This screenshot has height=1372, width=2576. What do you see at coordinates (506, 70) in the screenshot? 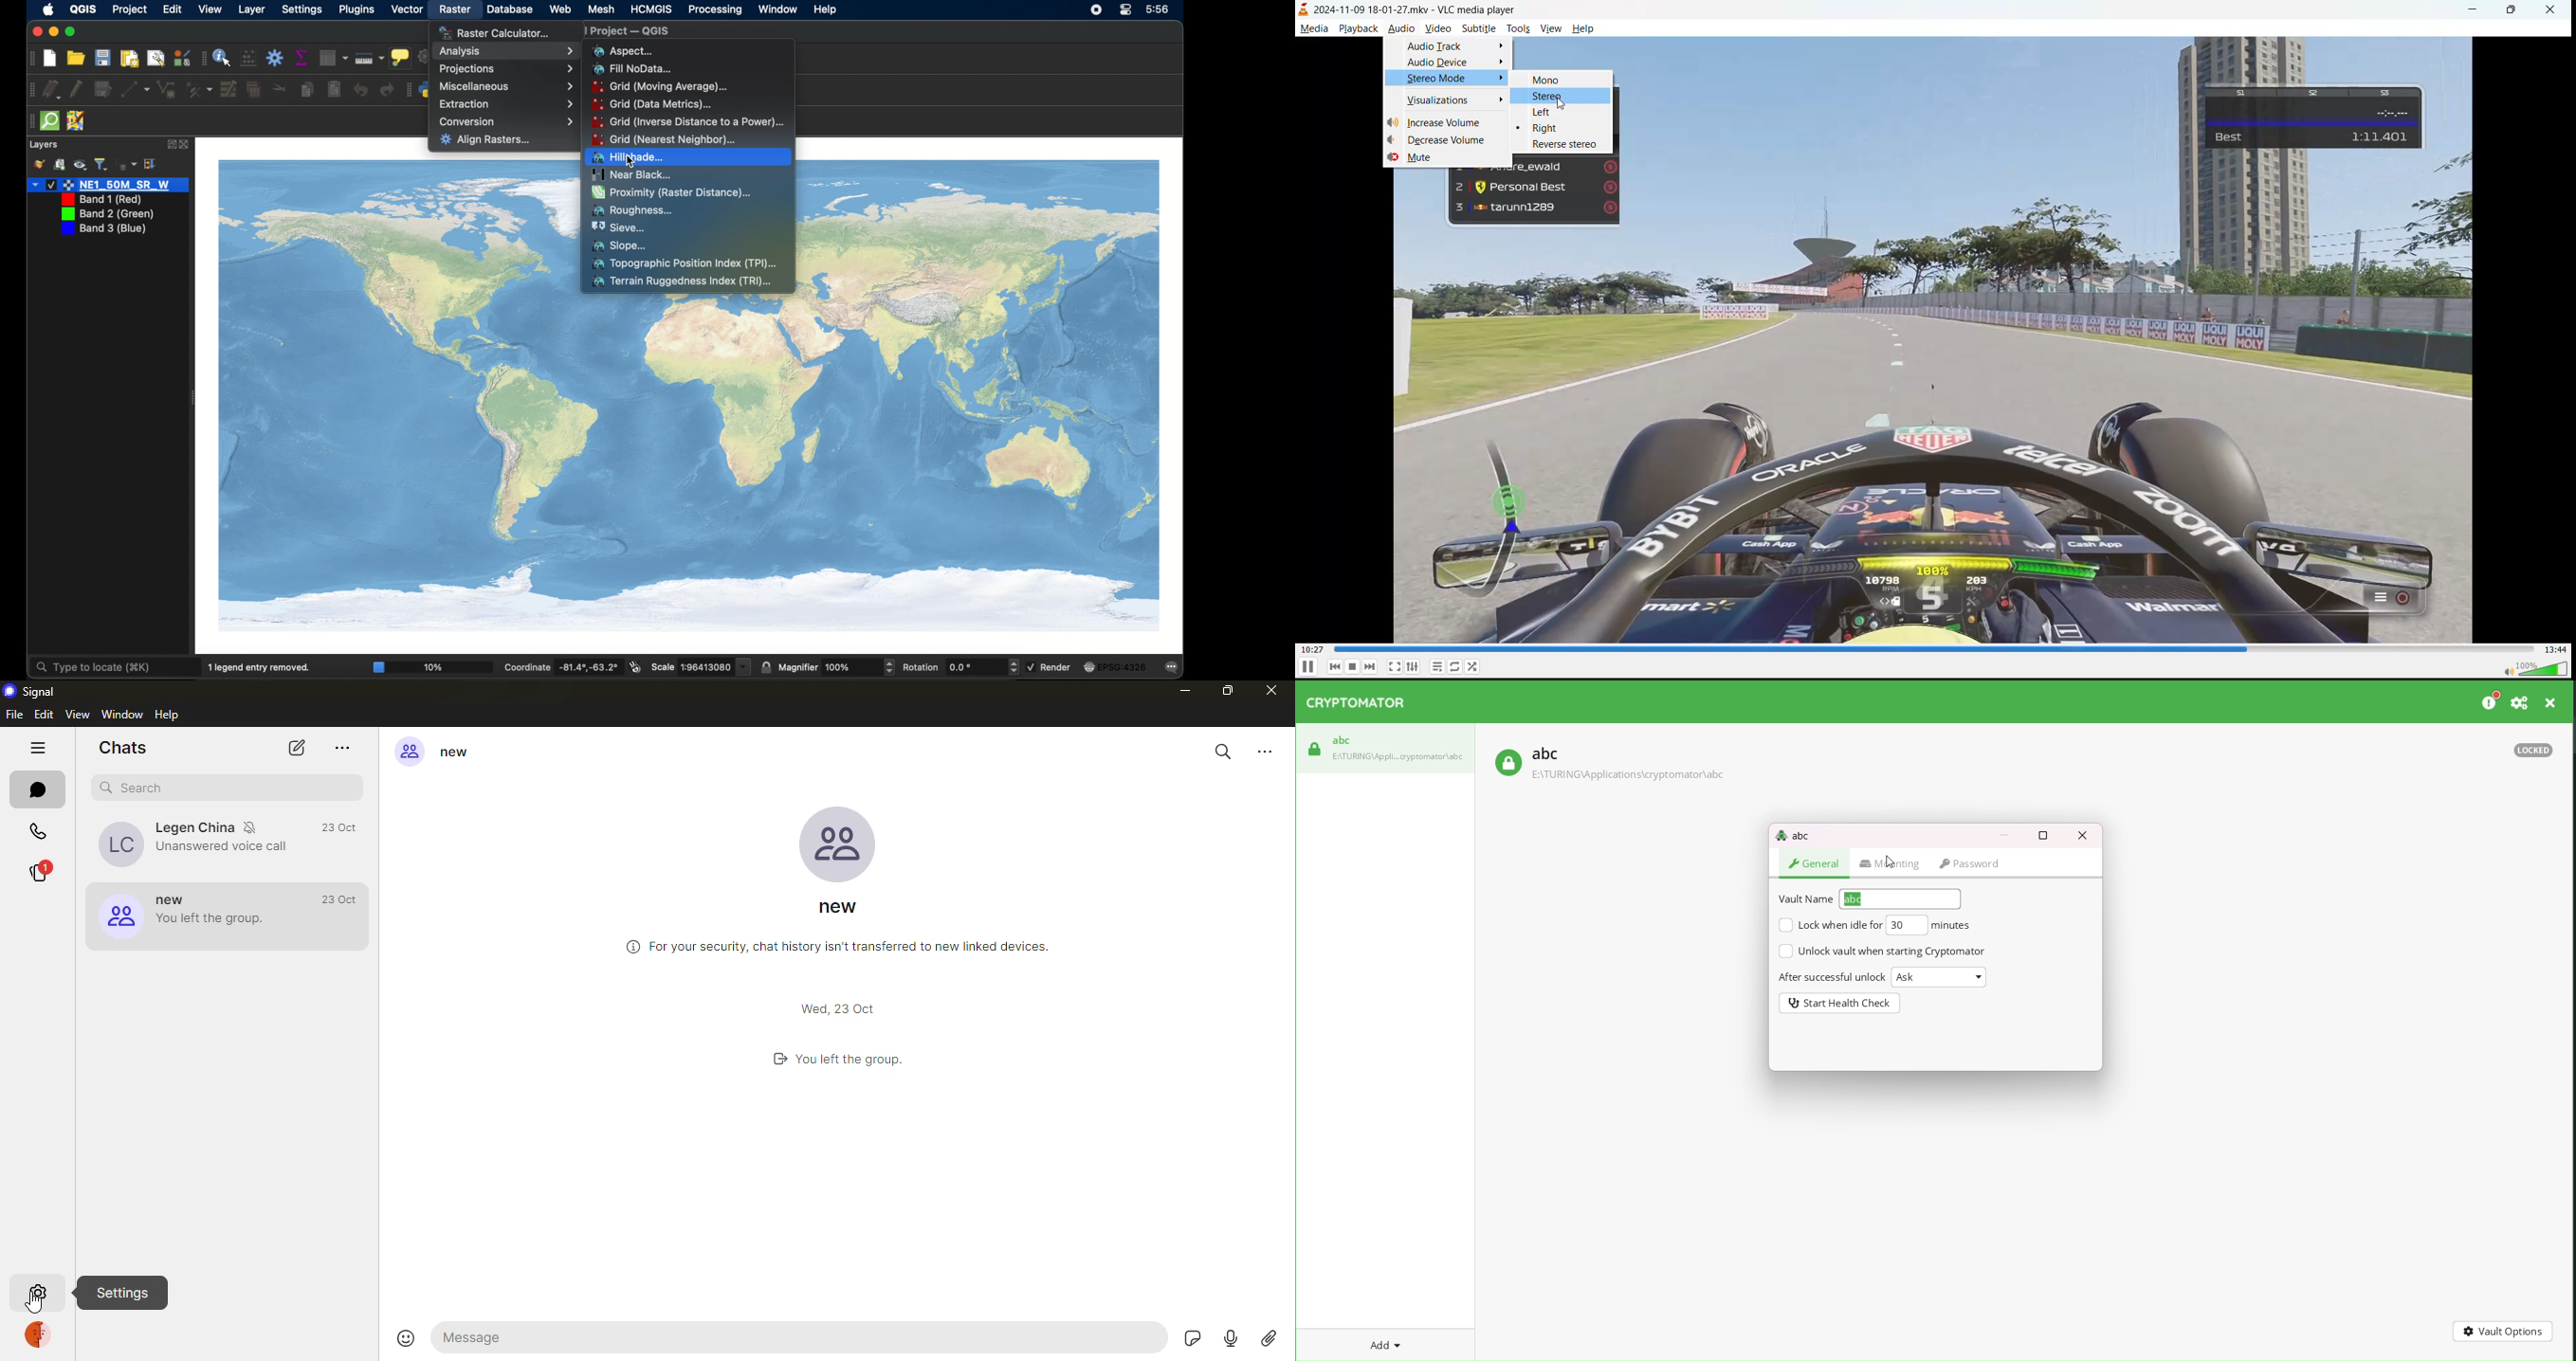
I see `projections` at bounding box center [506, 70].